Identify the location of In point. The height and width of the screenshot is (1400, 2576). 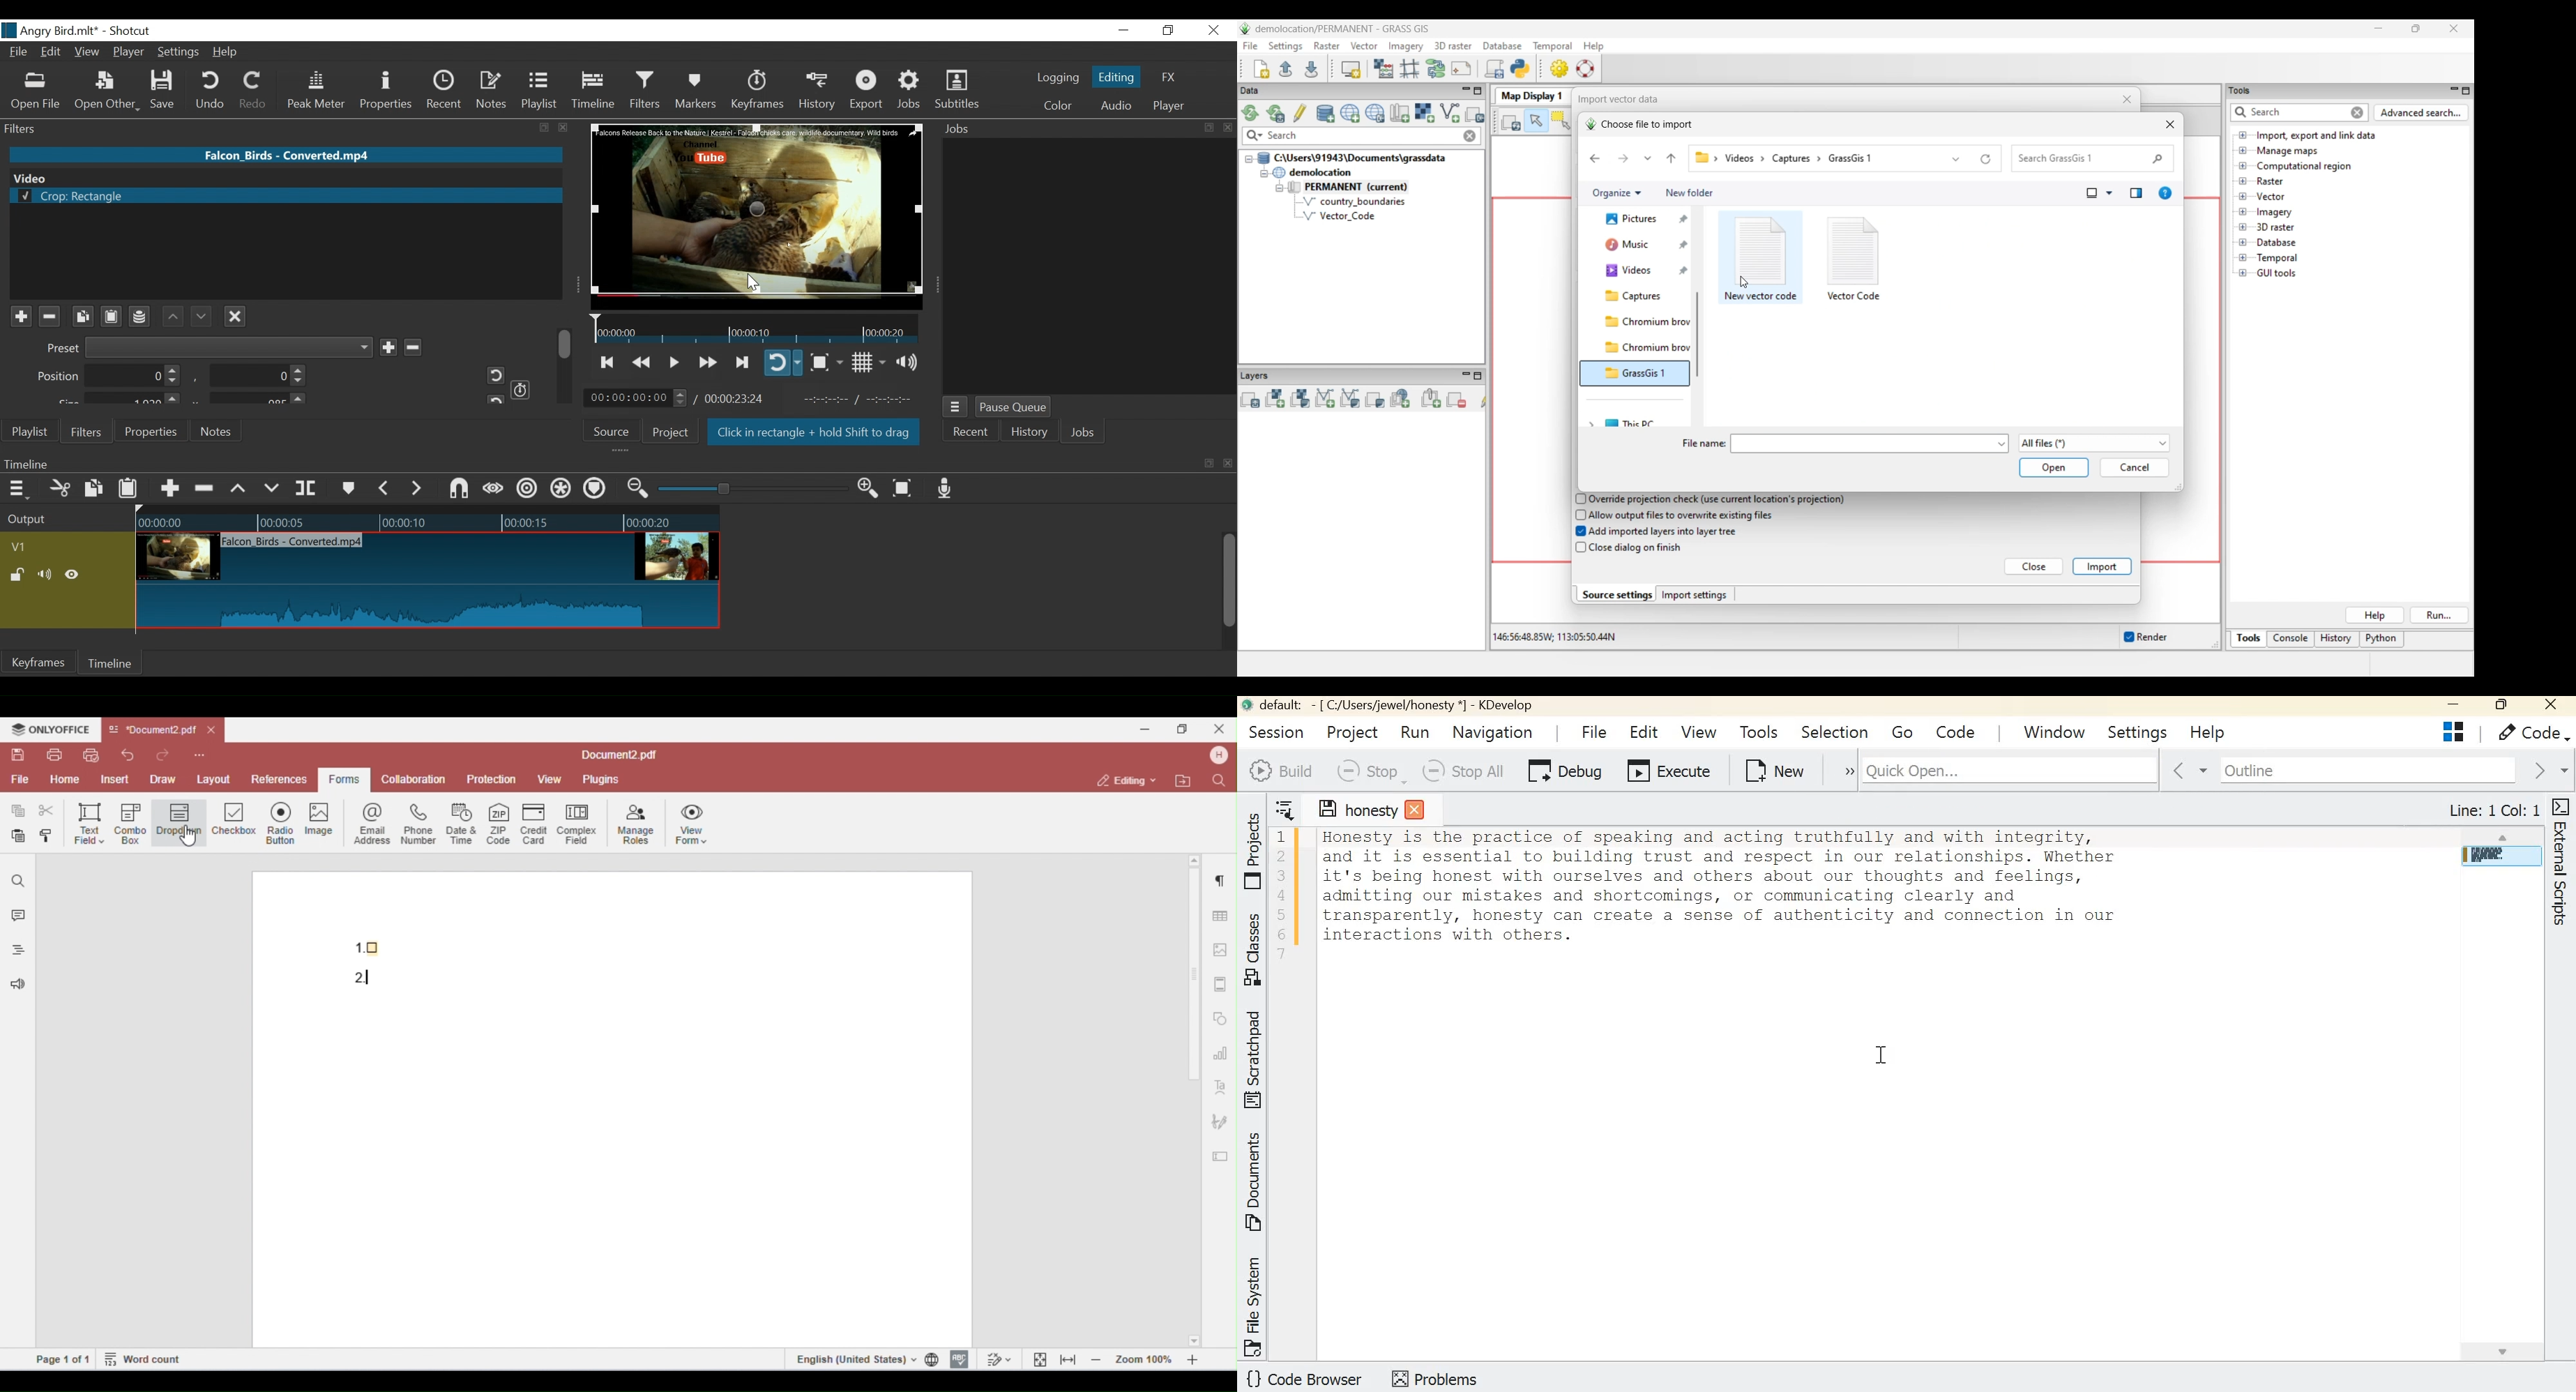
(863, 400).